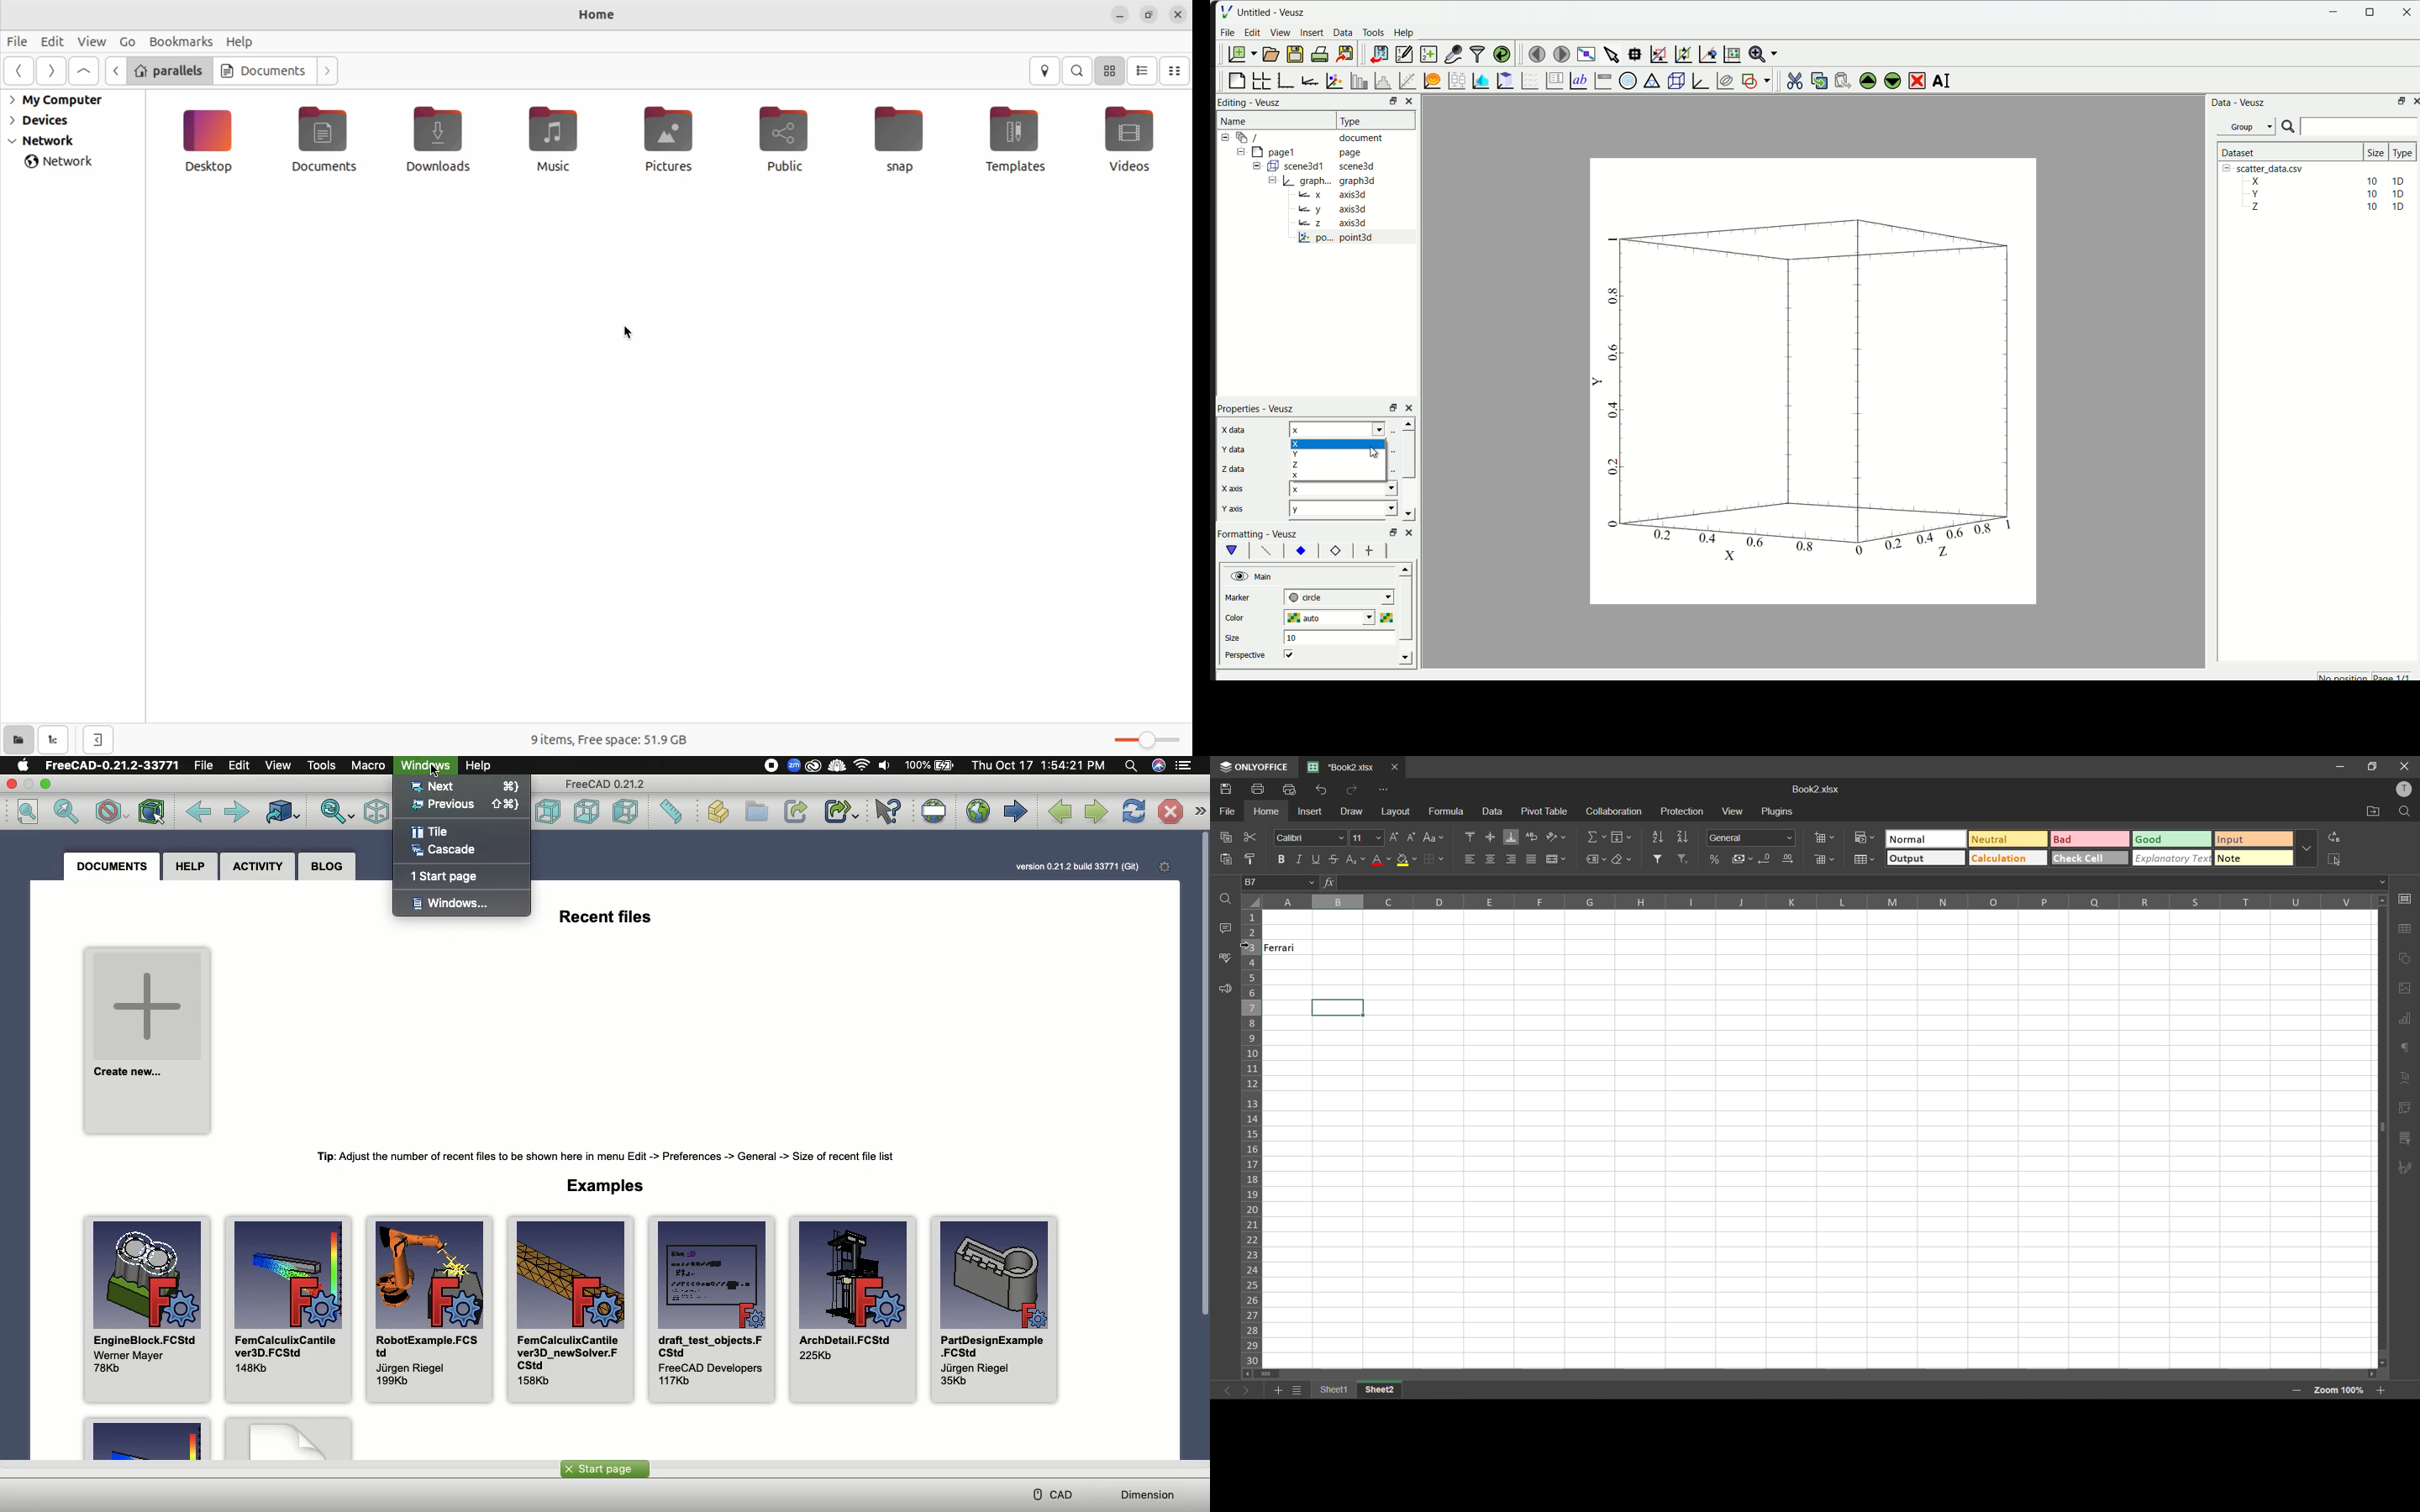 Image resolution: width=2436 pixels, height=1512 pixels. Describe the element at coordinates (2298, 1390) in the screenshot. I see `zoom out` at that location.